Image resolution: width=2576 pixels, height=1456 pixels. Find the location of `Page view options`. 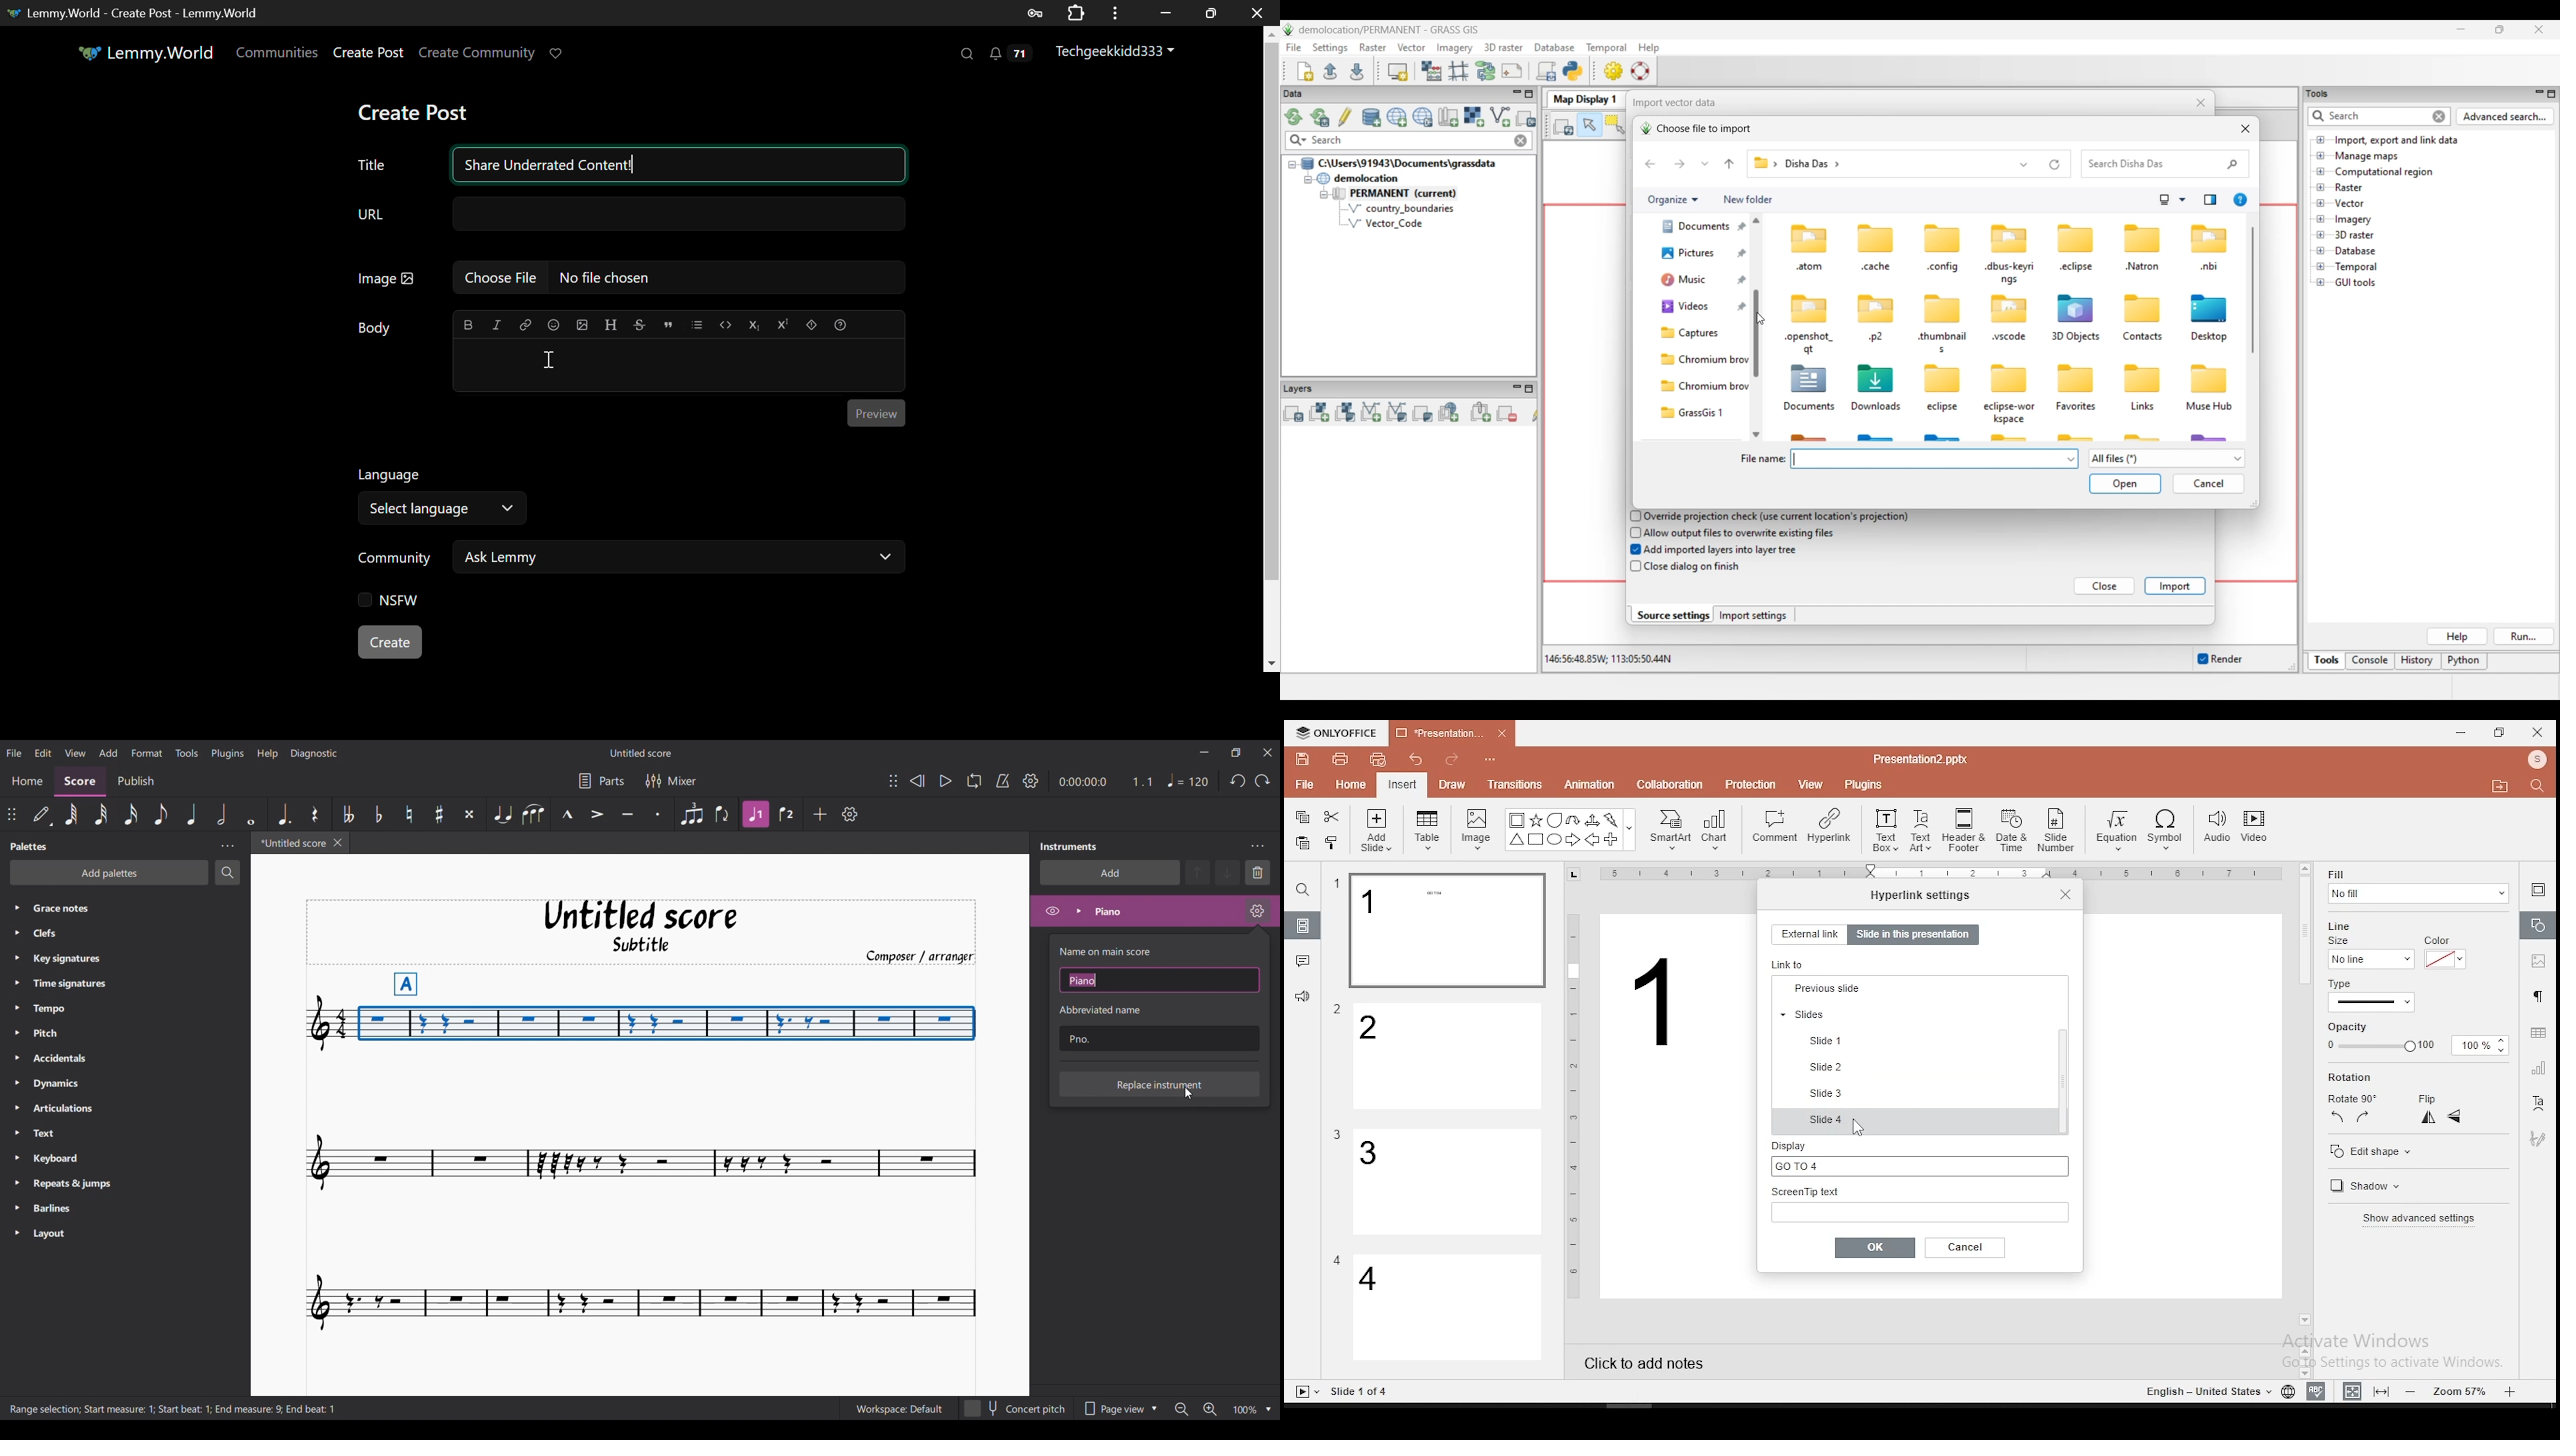

Page view options is located at coordinates (1119, 1409).